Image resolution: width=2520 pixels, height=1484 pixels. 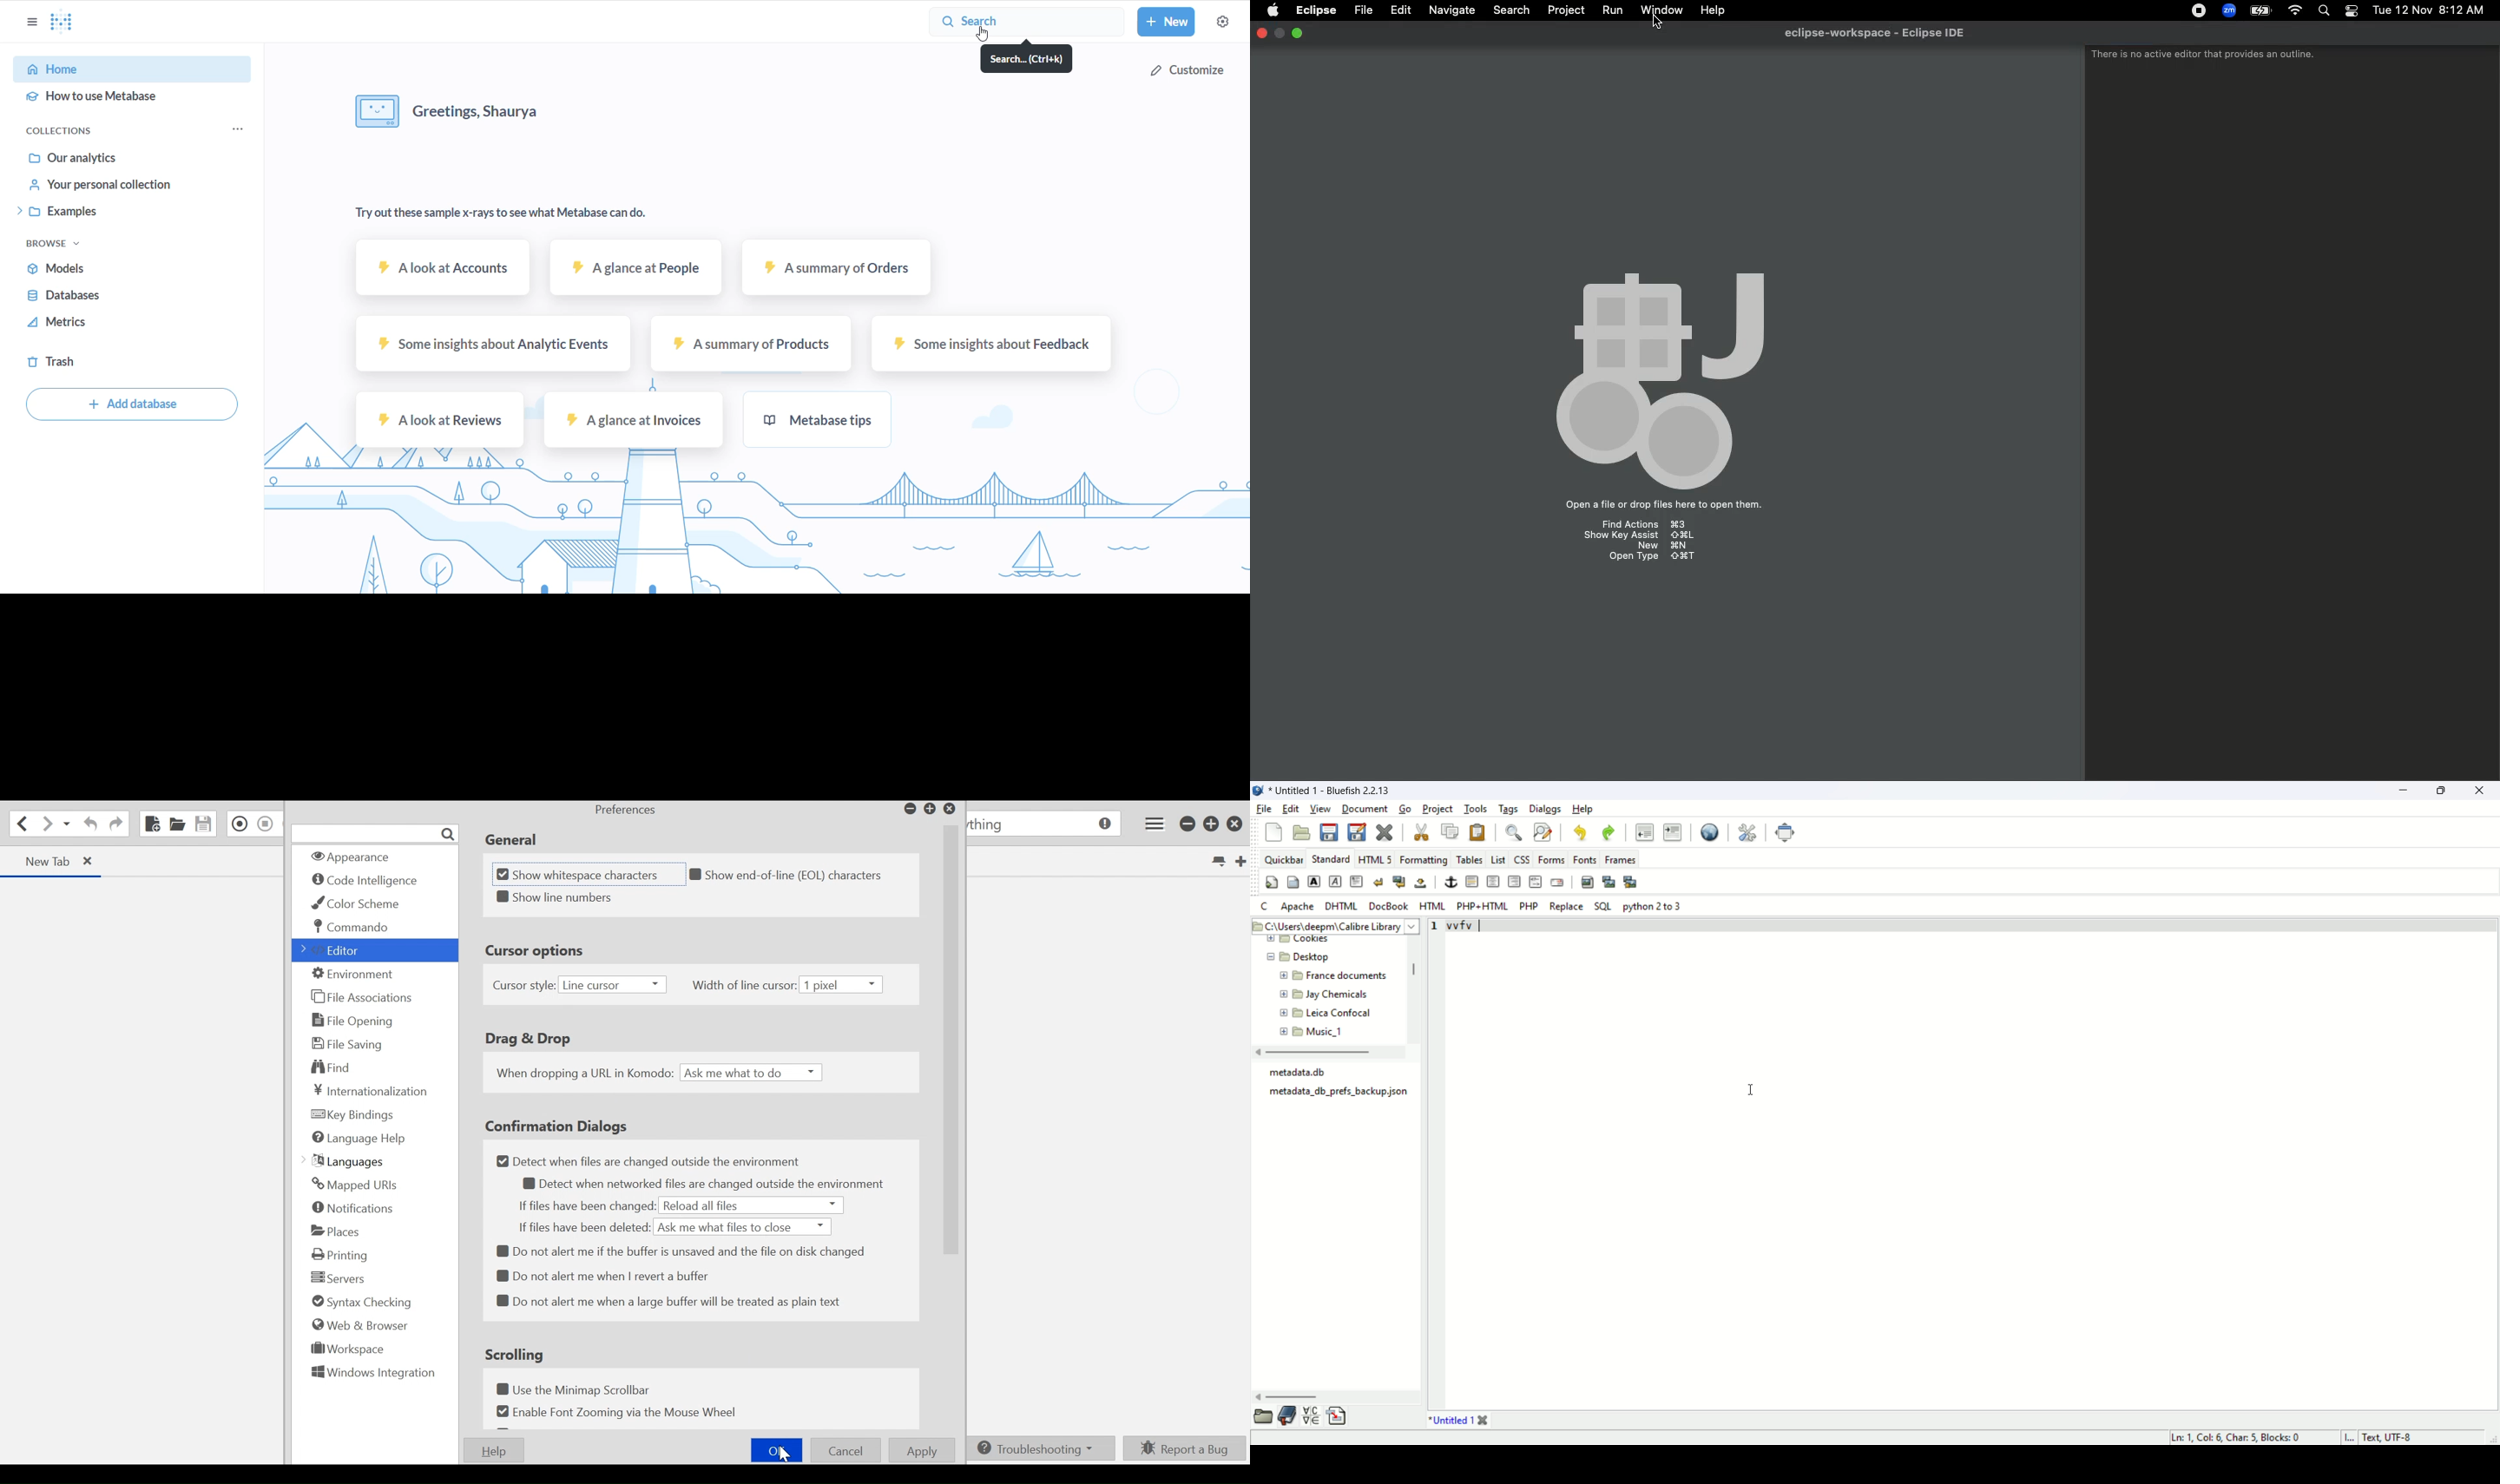 I want to click on mouse cursor, so click(x=1751, y=1092).